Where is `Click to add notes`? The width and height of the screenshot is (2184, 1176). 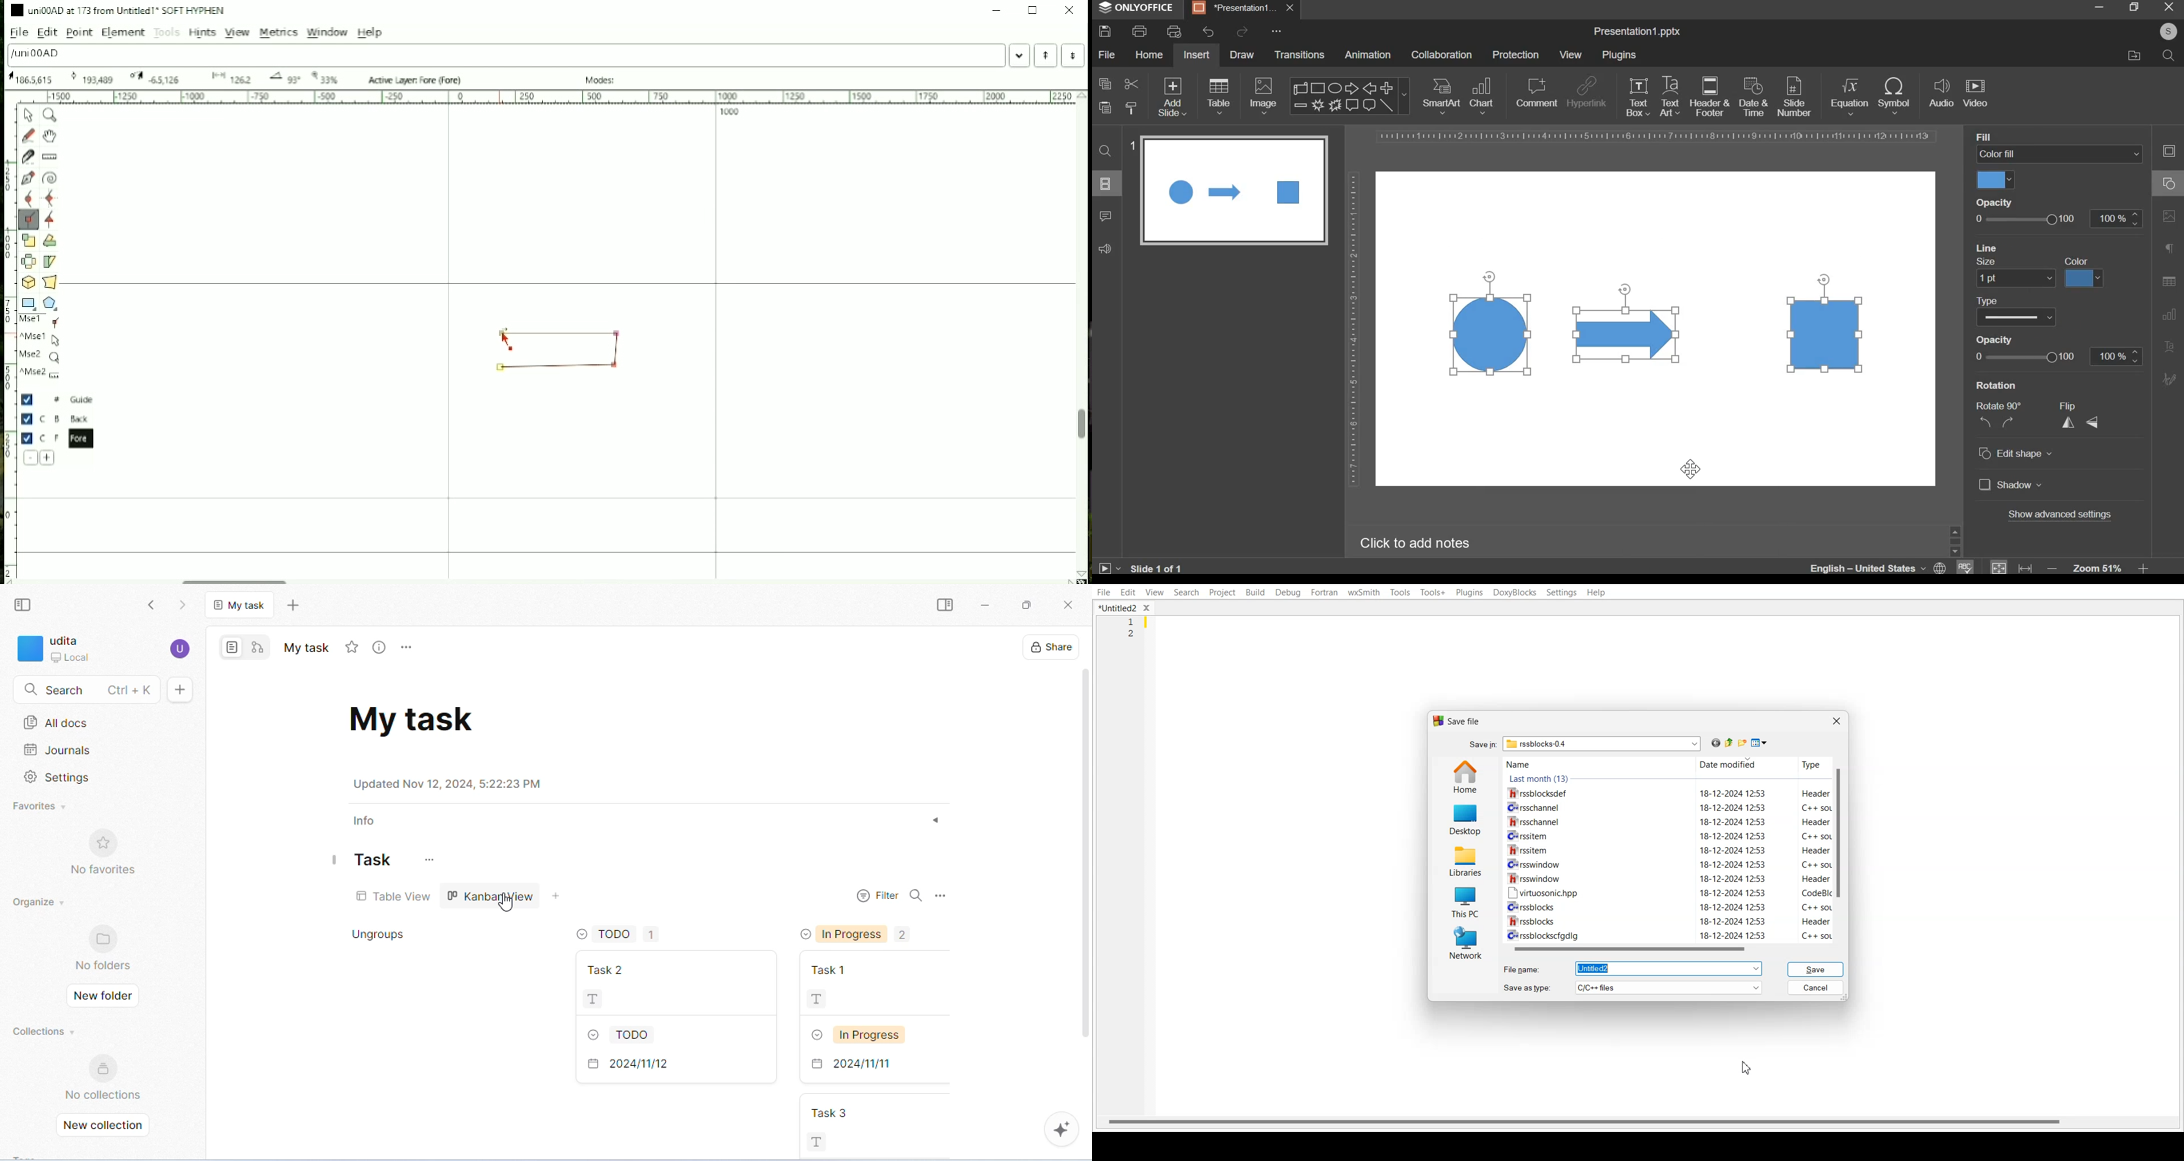 Click to add notes is located at coordinates (1414, 543).